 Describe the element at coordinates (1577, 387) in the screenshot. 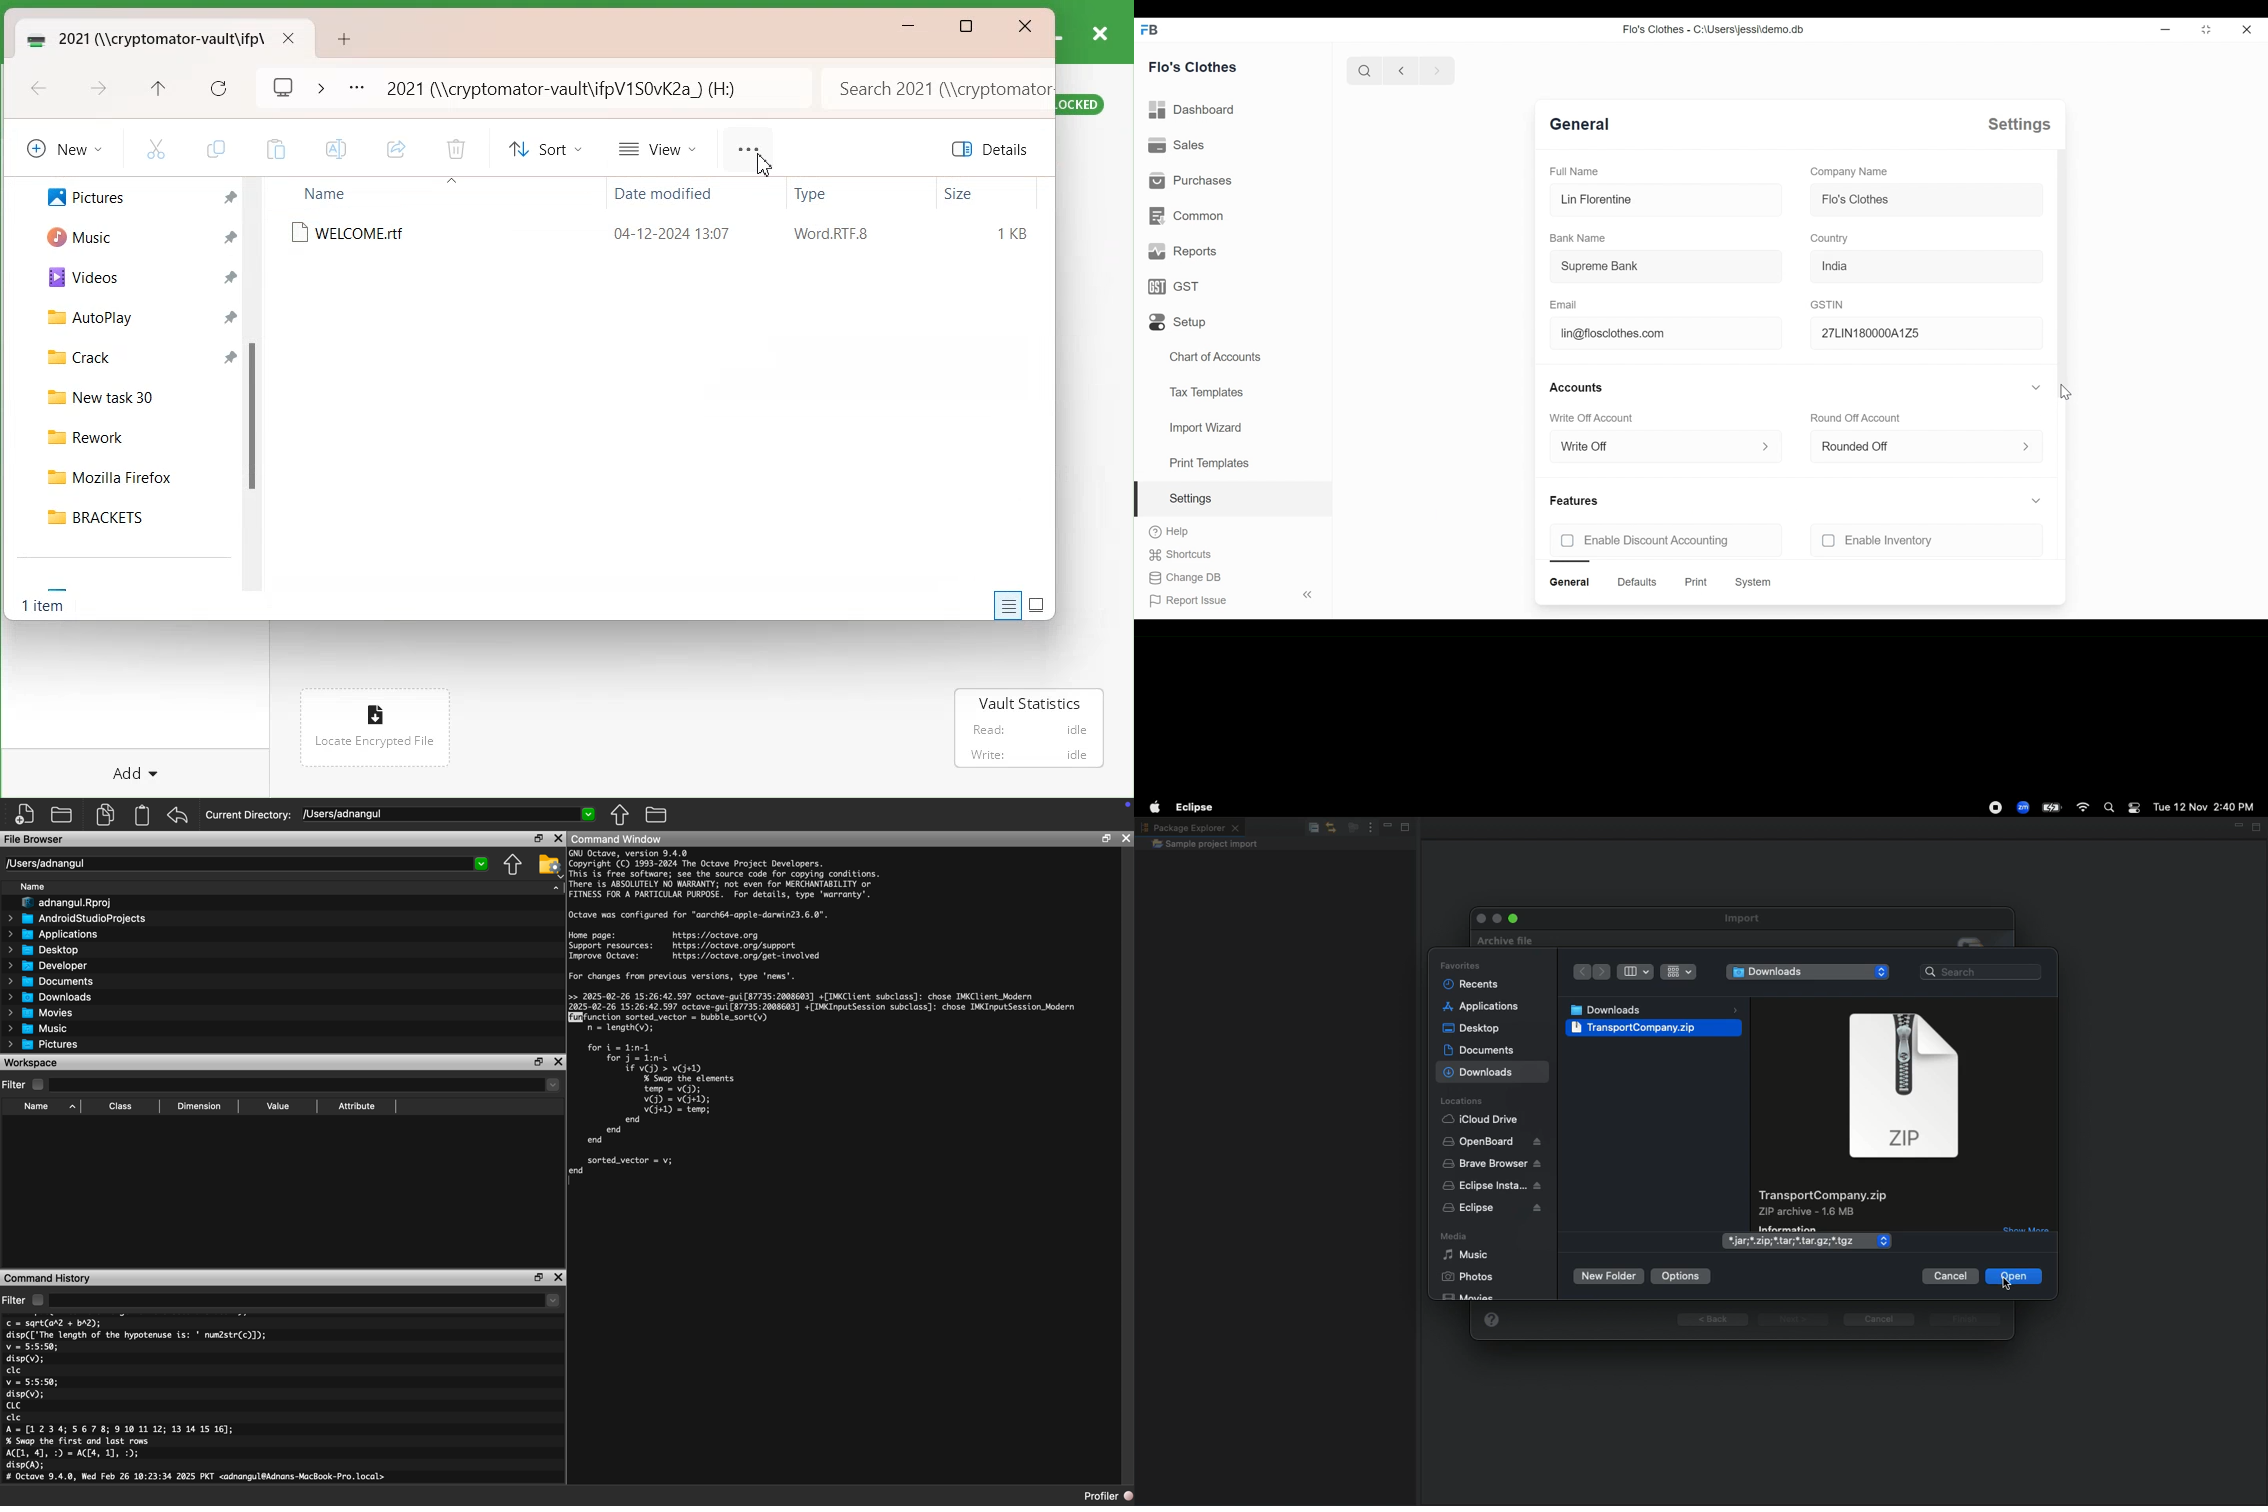

I see `Accounts` at that location.